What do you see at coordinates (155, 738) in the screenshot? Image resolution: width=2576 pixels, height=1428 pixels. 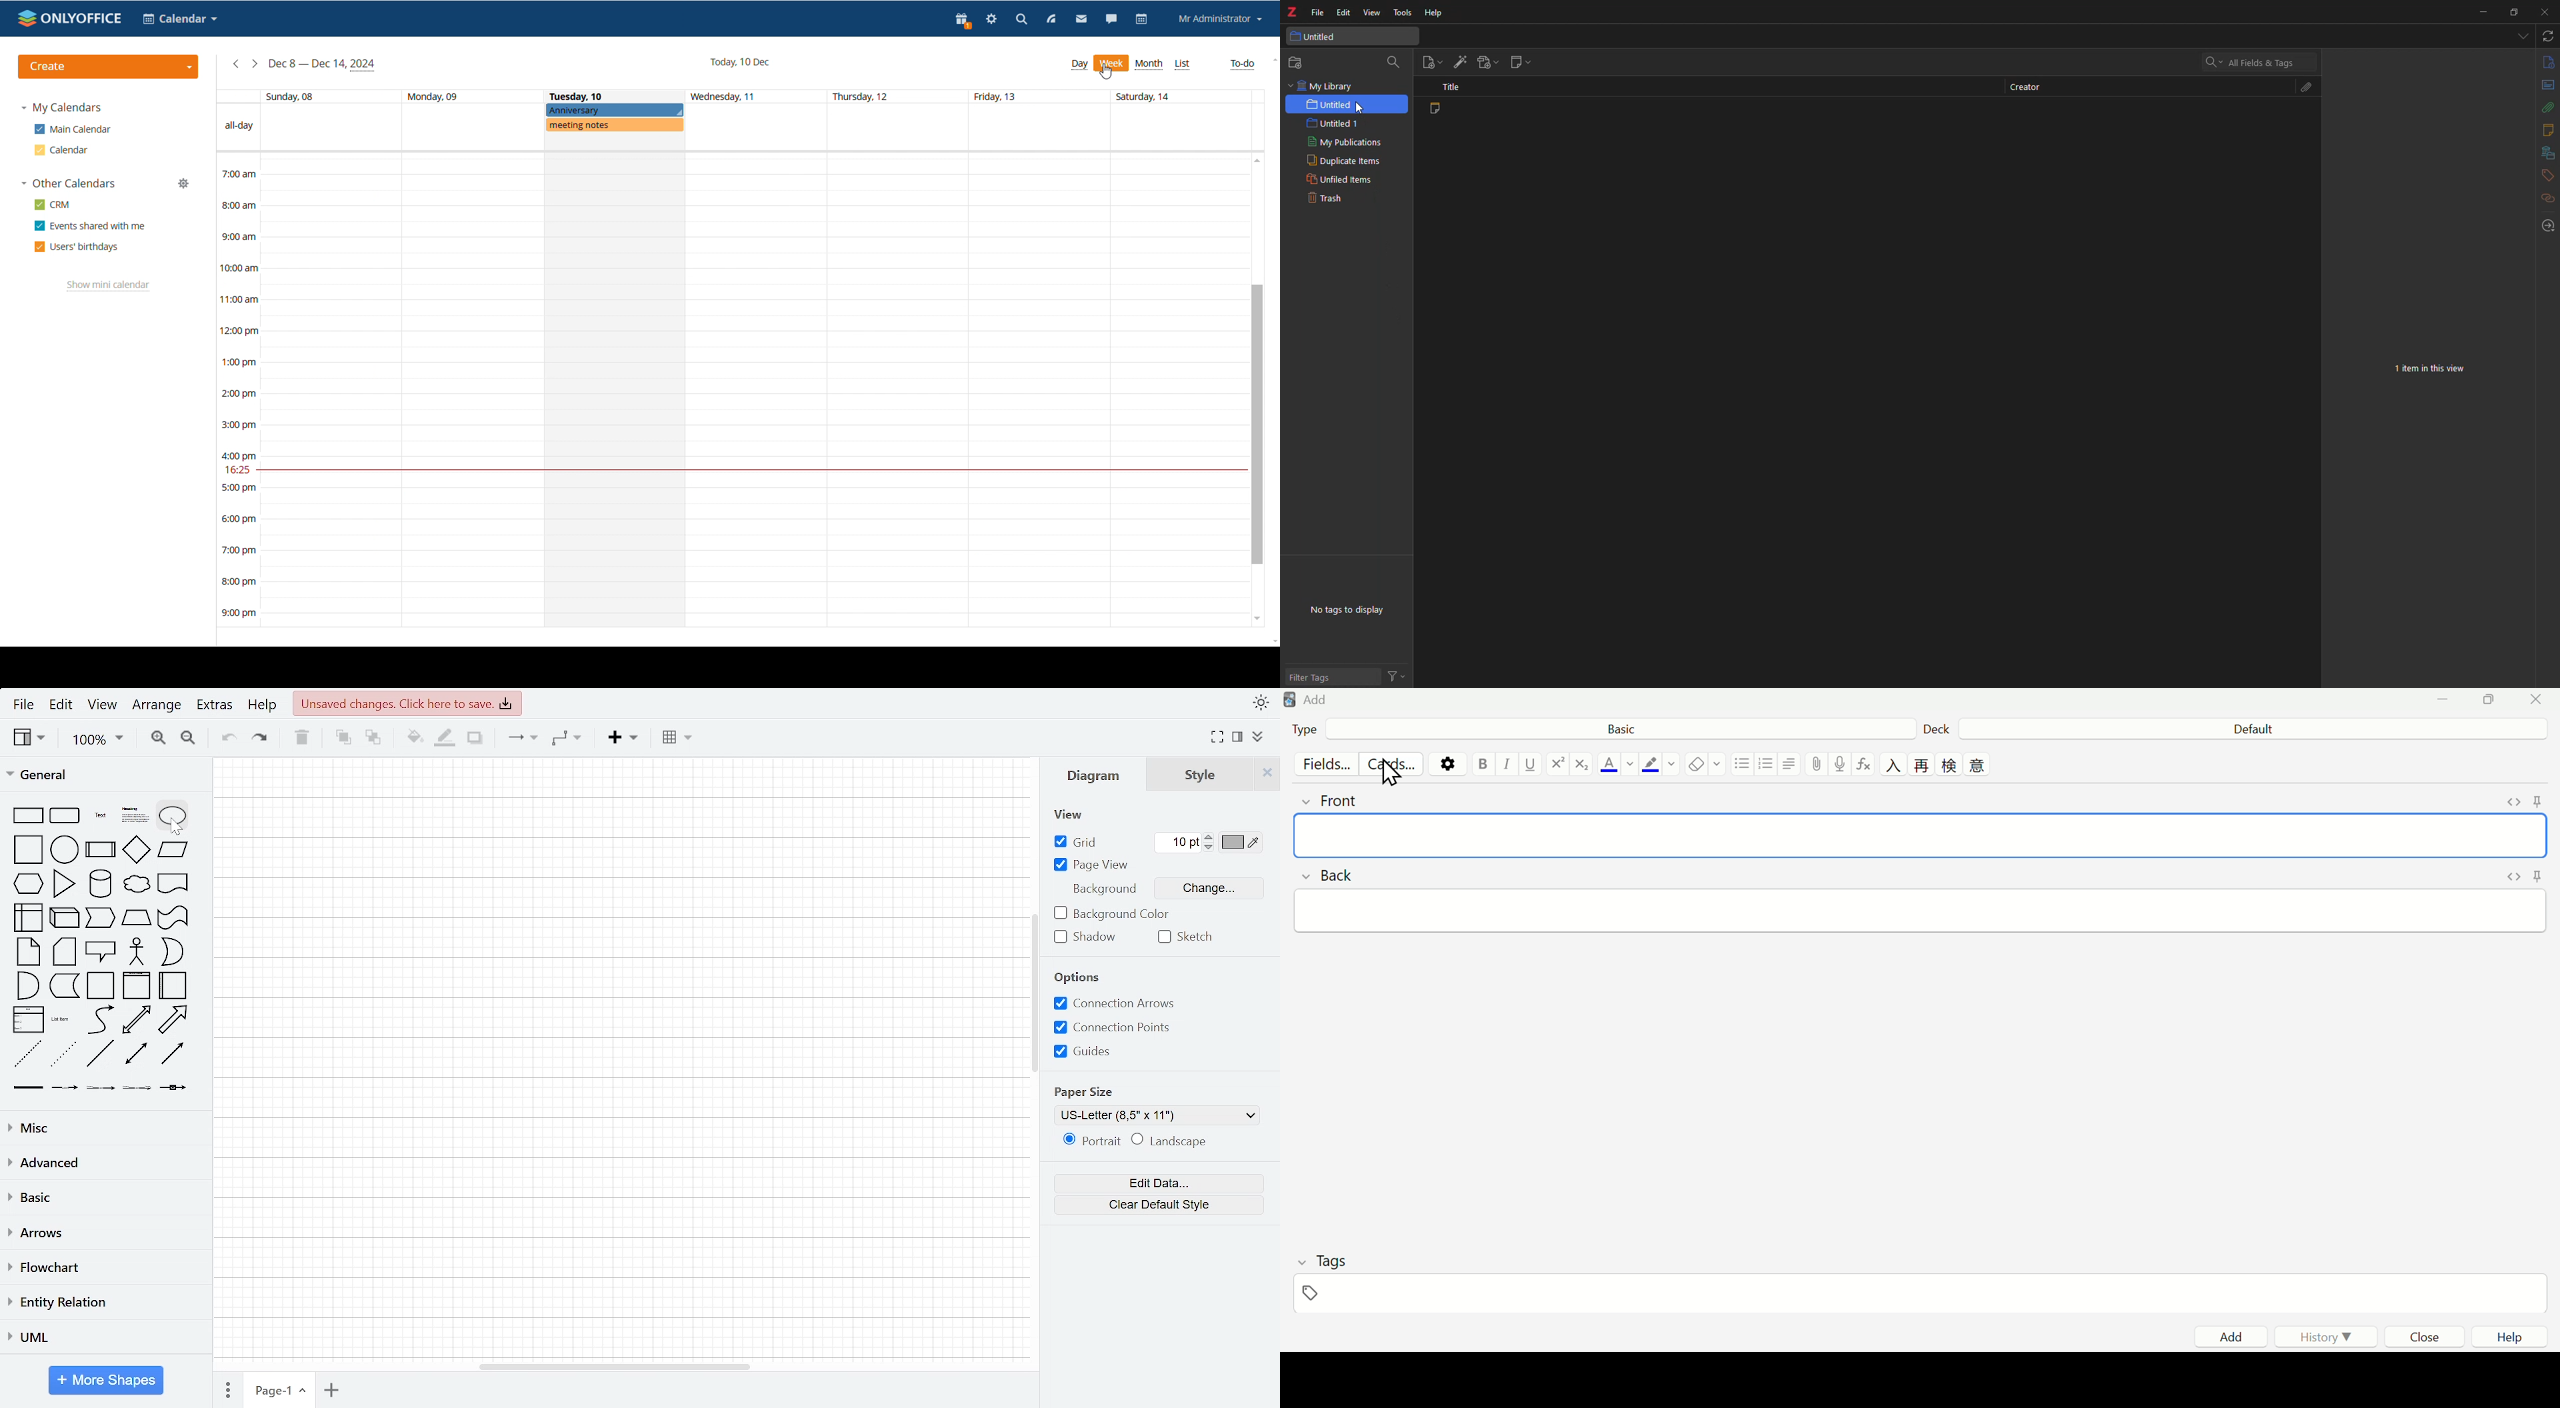 I see `zoom in` at bounding box center [155, 738].